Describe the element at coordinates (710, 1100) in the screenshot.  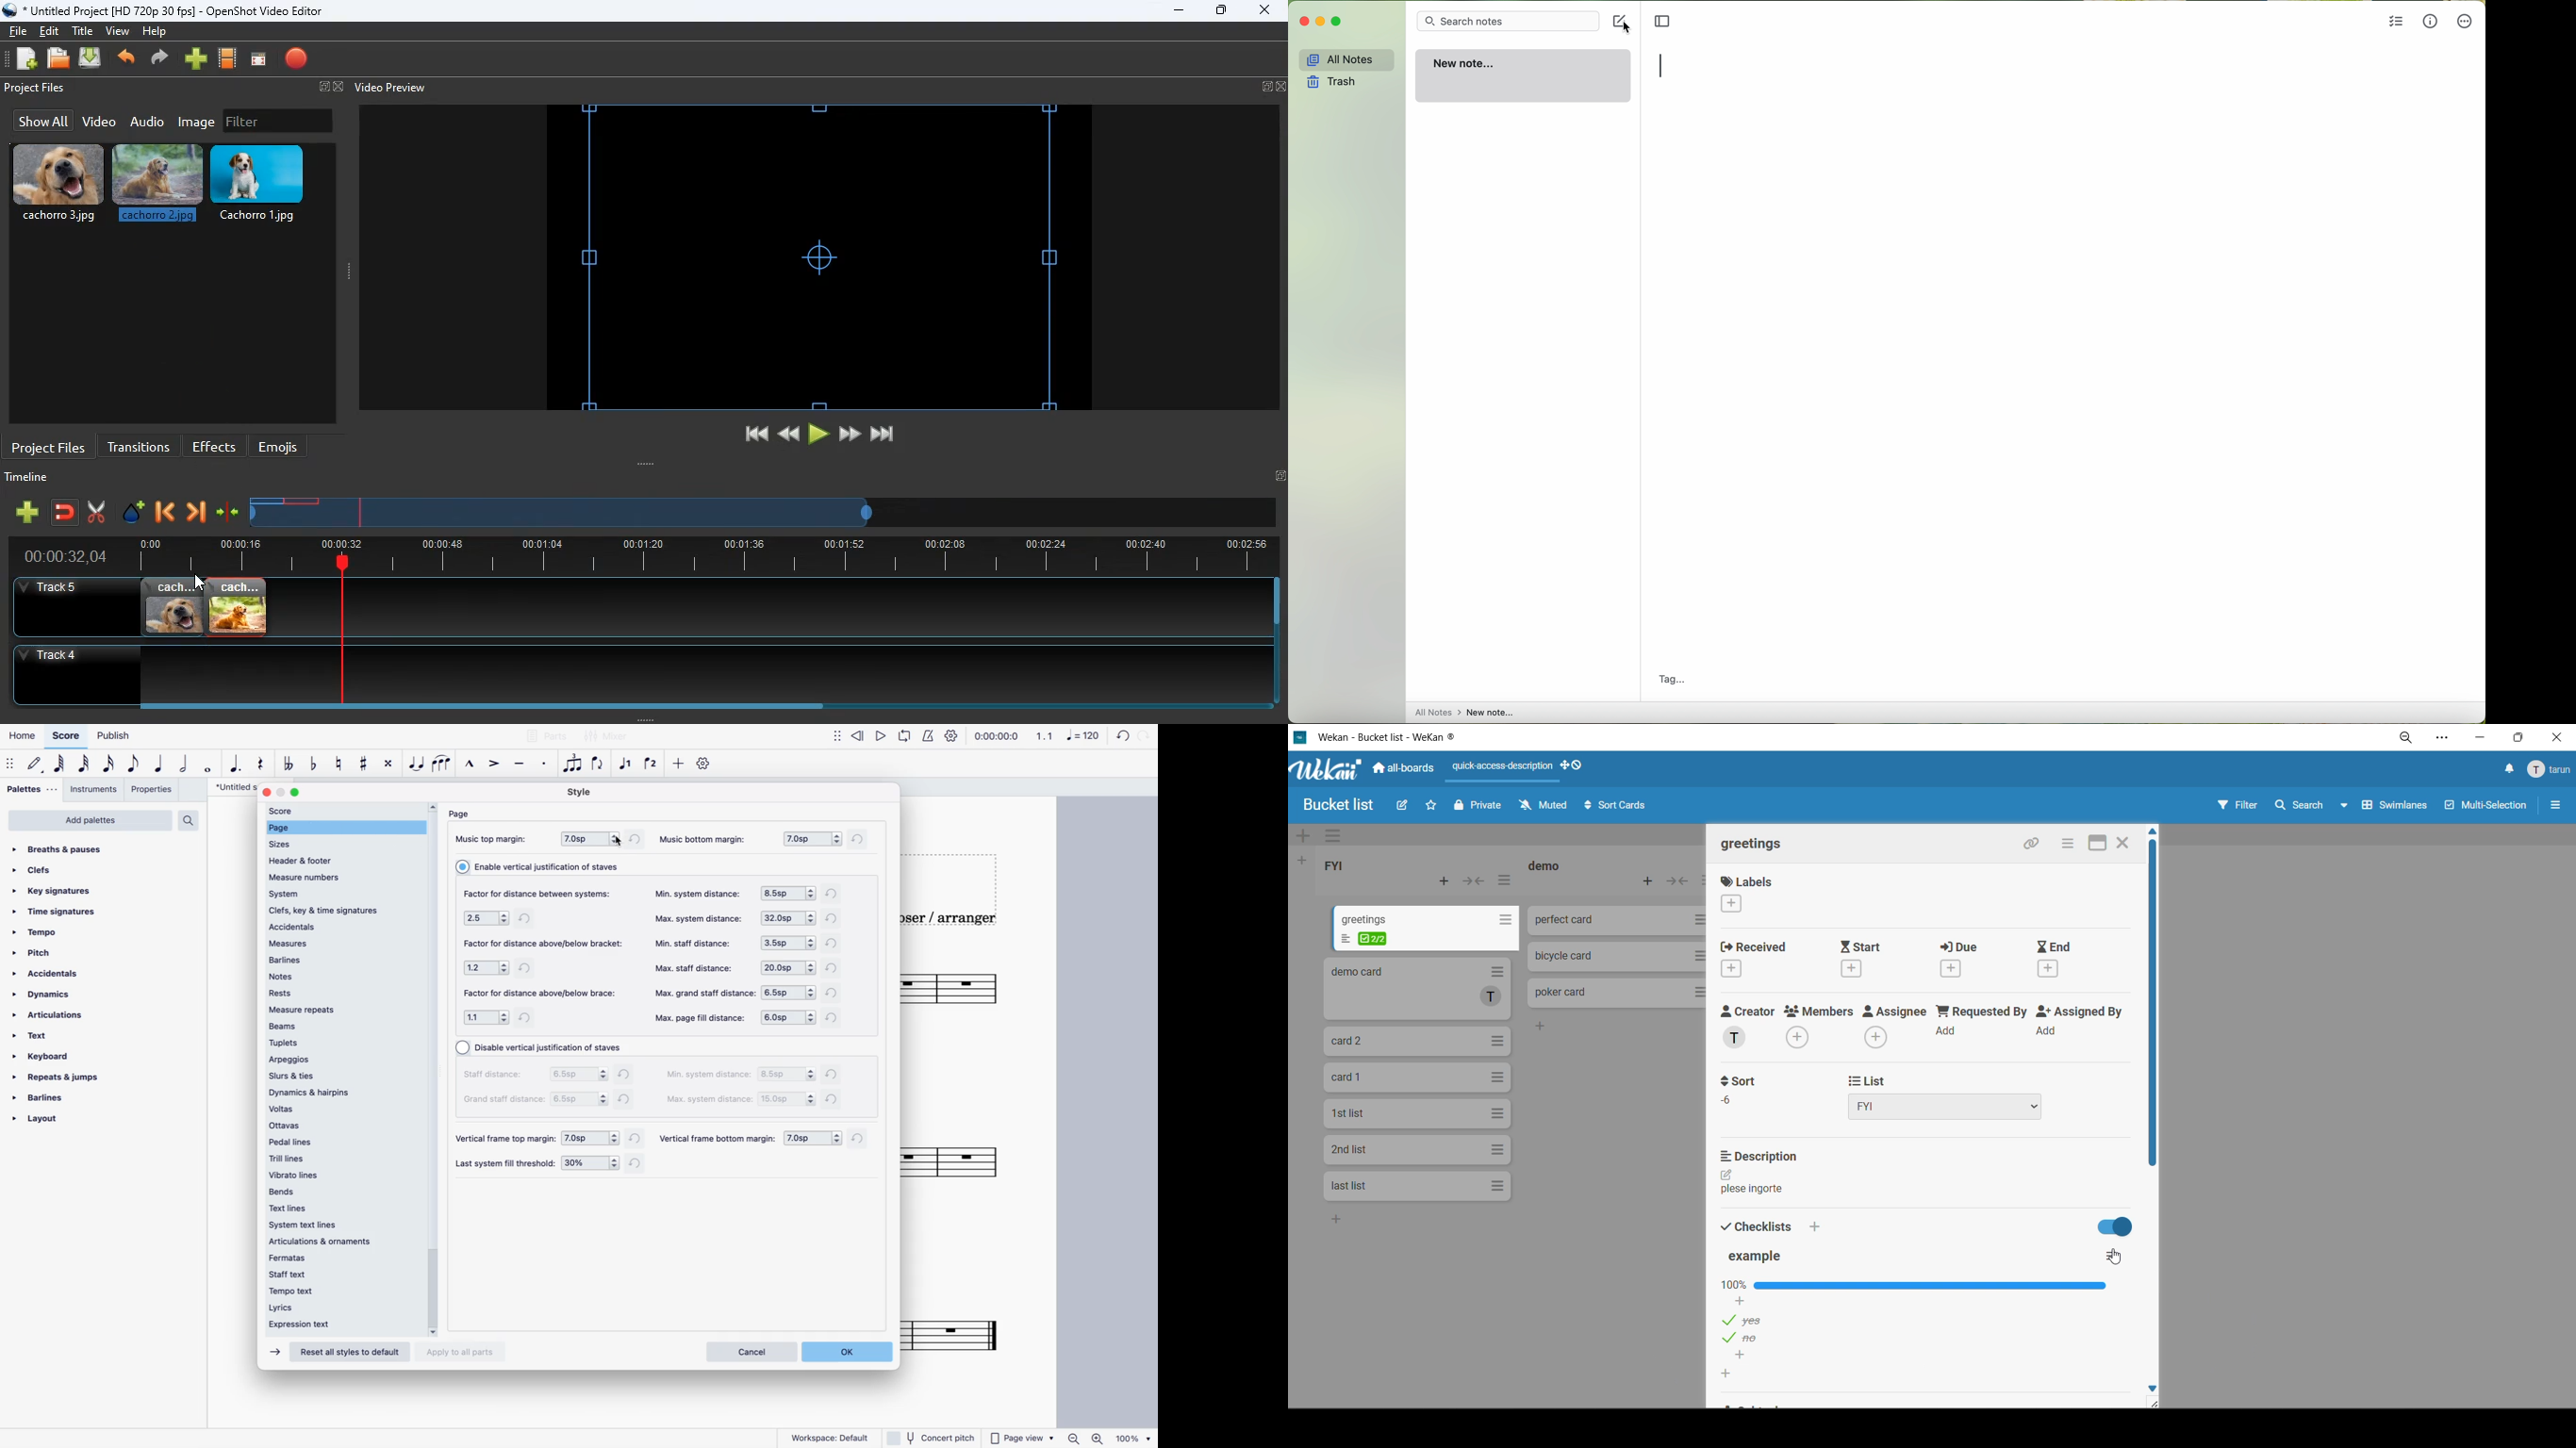
I see `max system distance` at that location.